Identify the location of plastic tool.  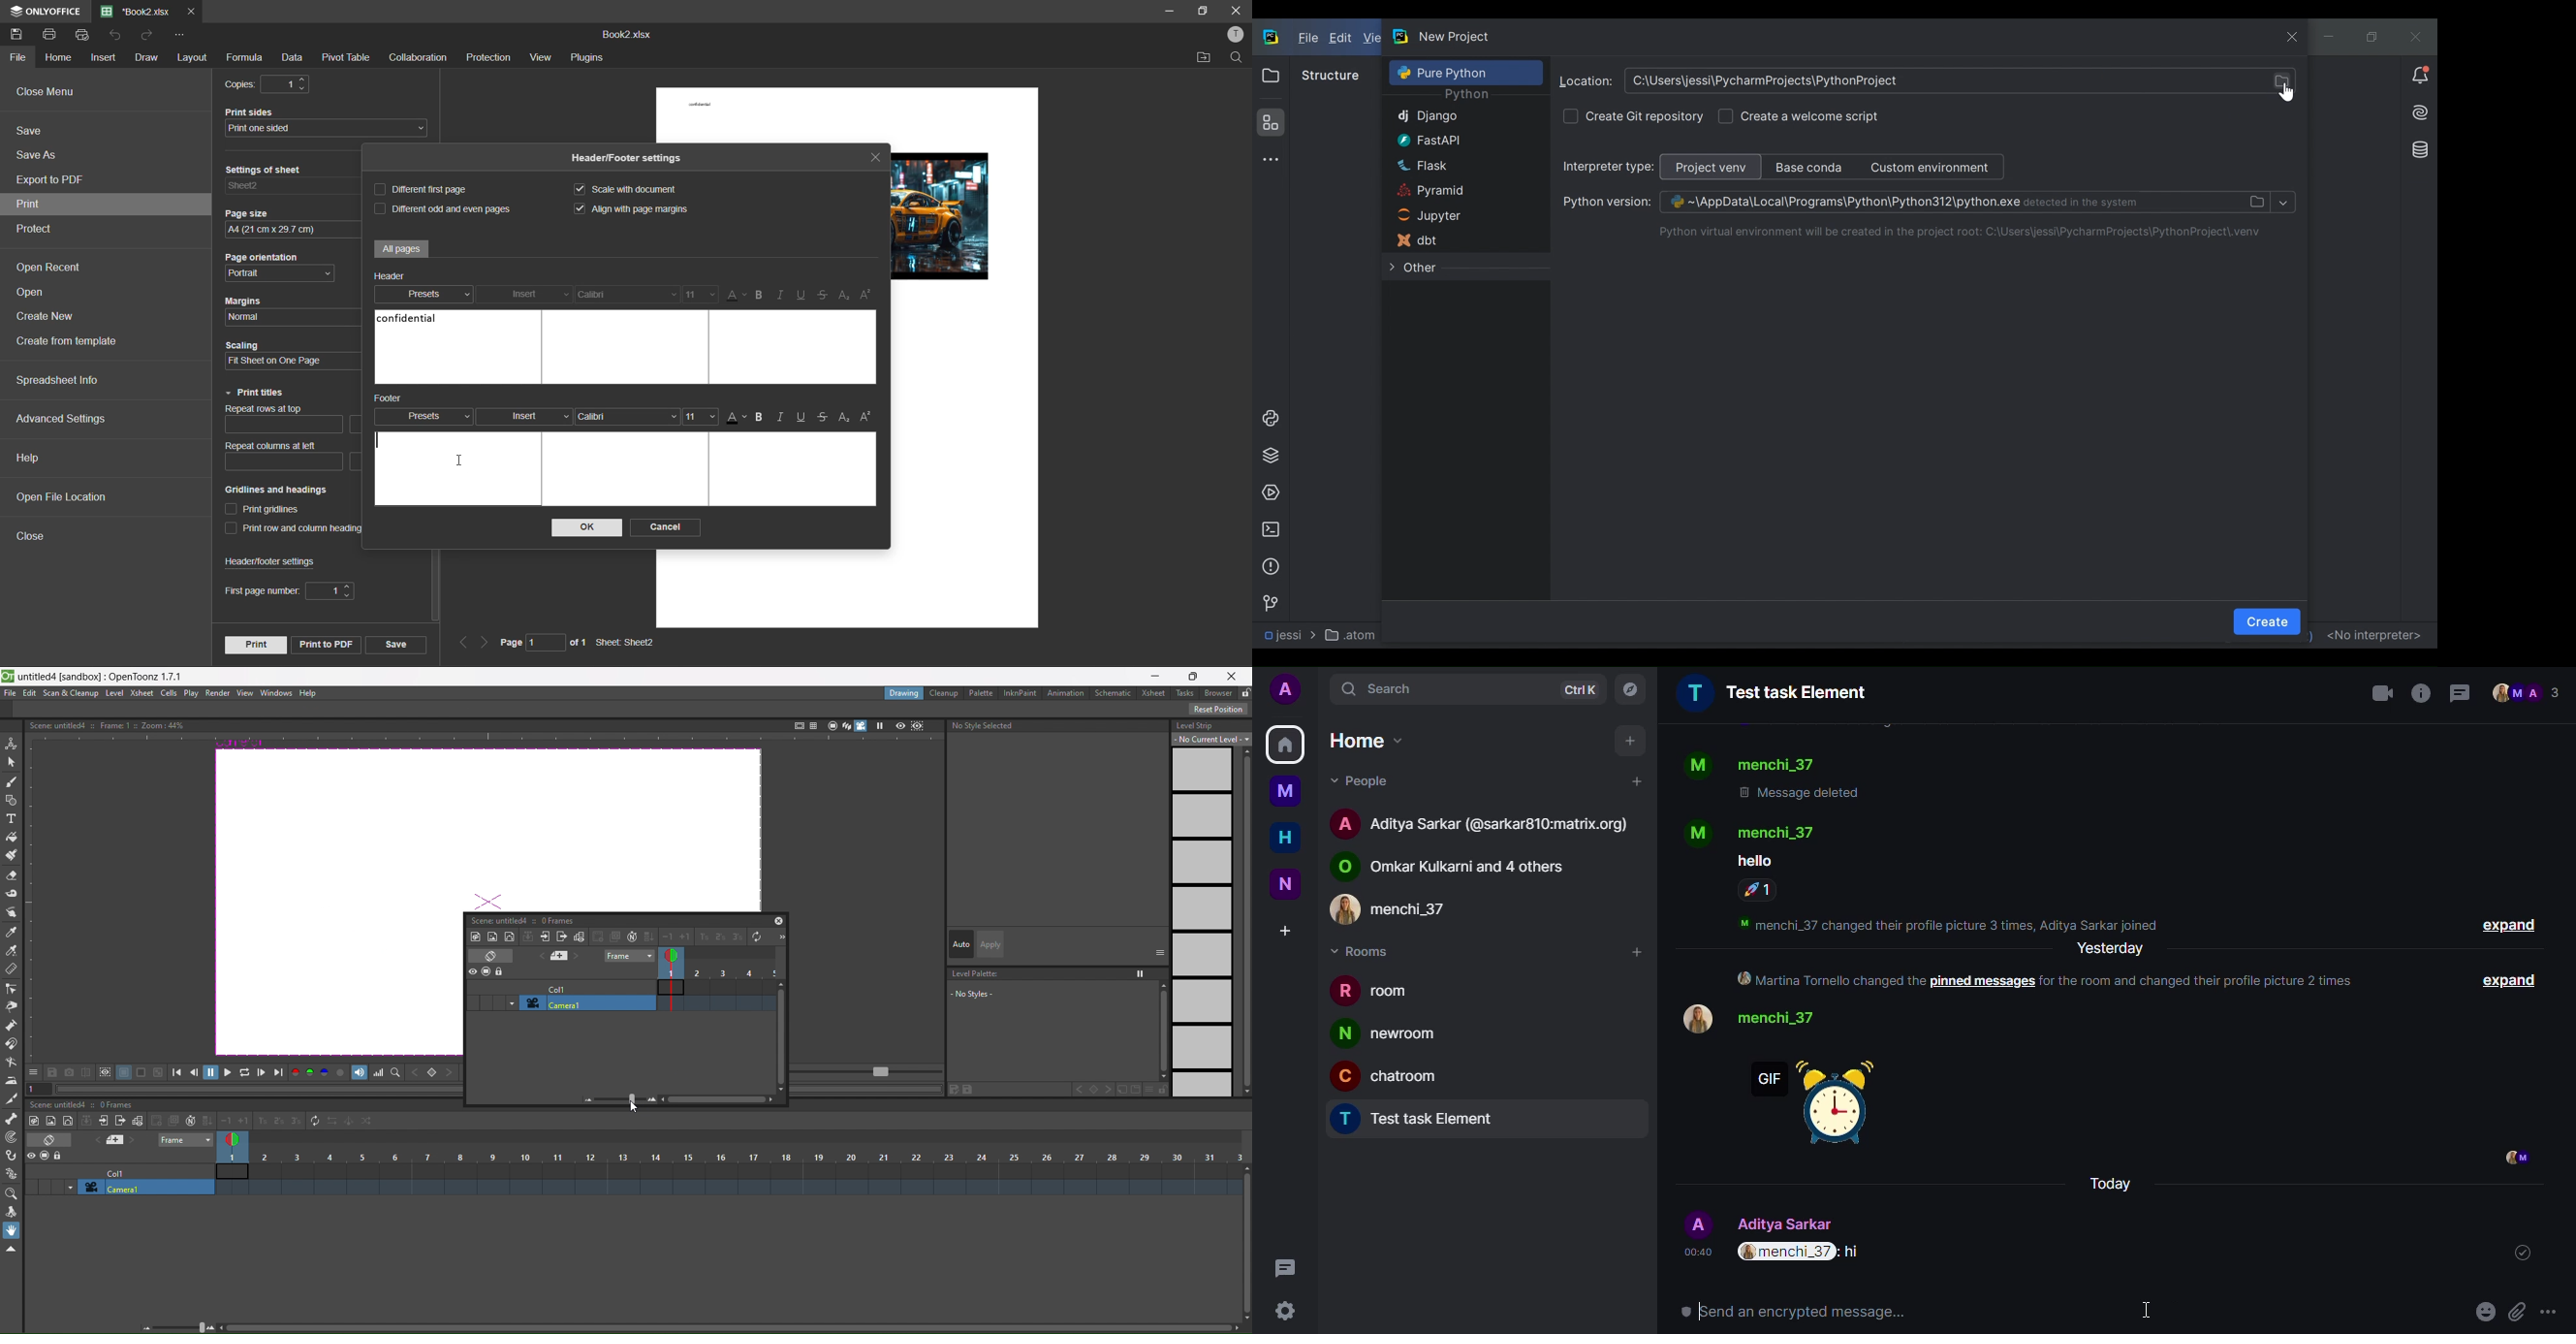
(12, 1170).